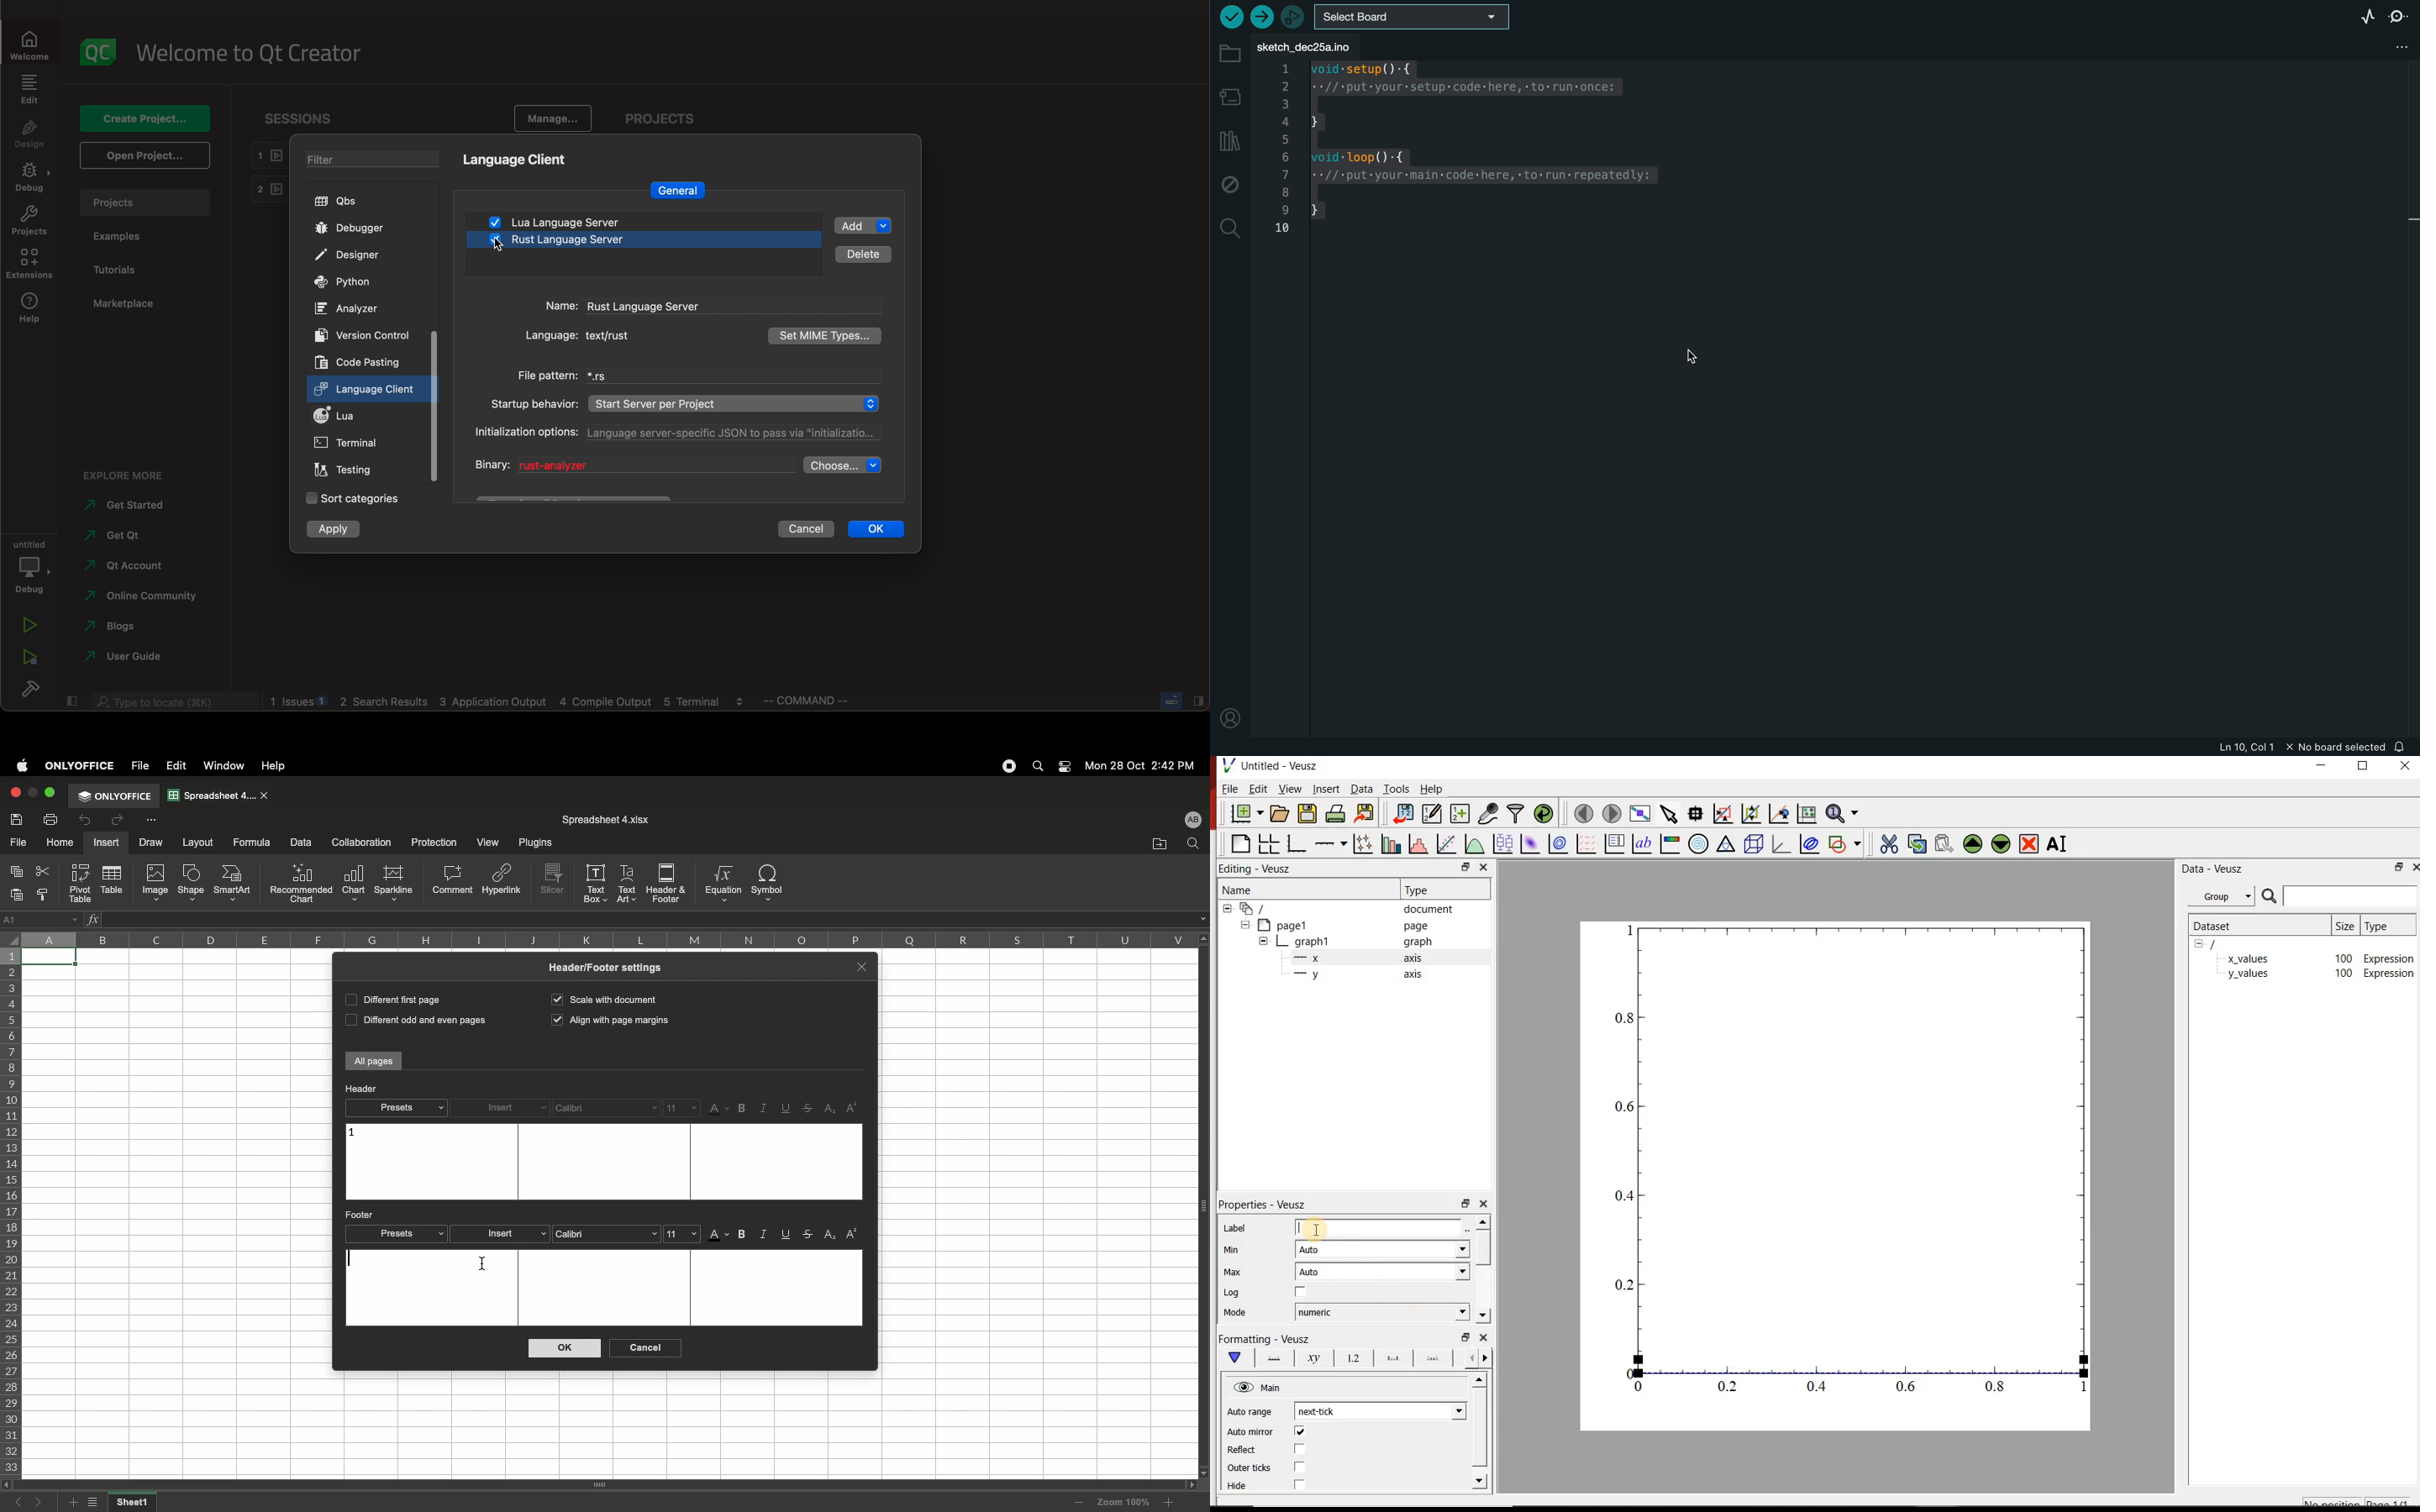 The width and height of the screenshot is (2436, 1512). Describe the element at coordinates (338, 528) in the screenshot. I see `apply` at that location.